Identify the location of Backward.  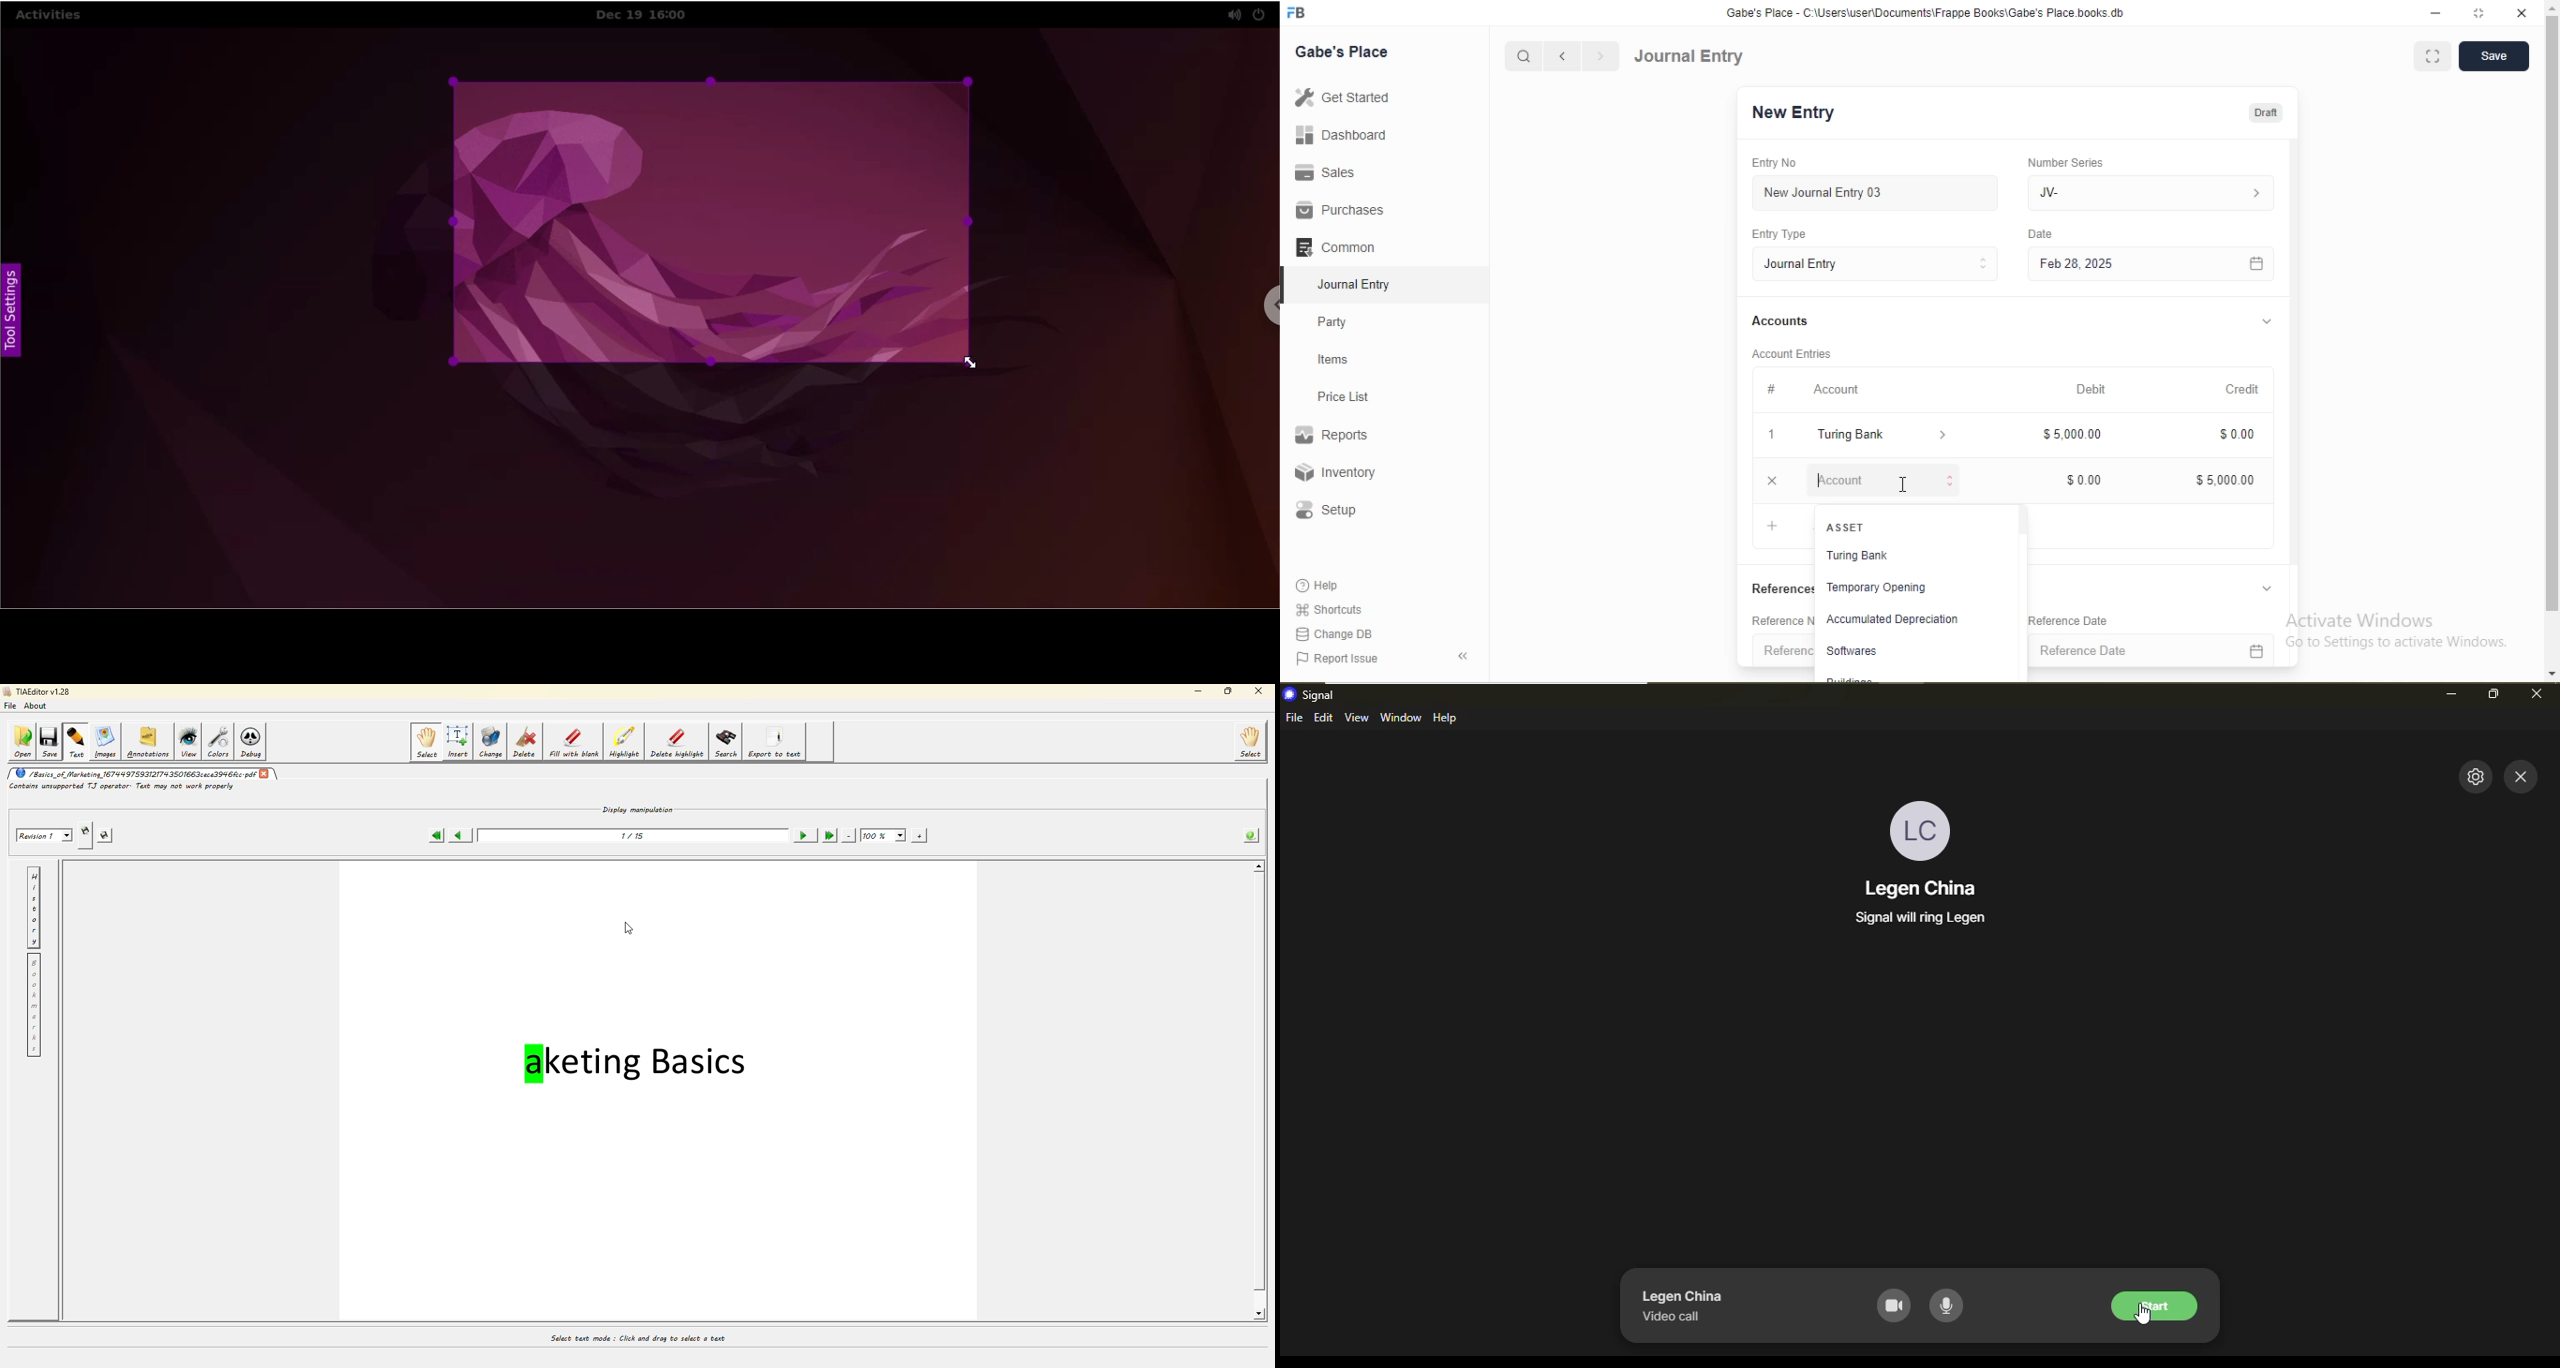
(1562, 57).